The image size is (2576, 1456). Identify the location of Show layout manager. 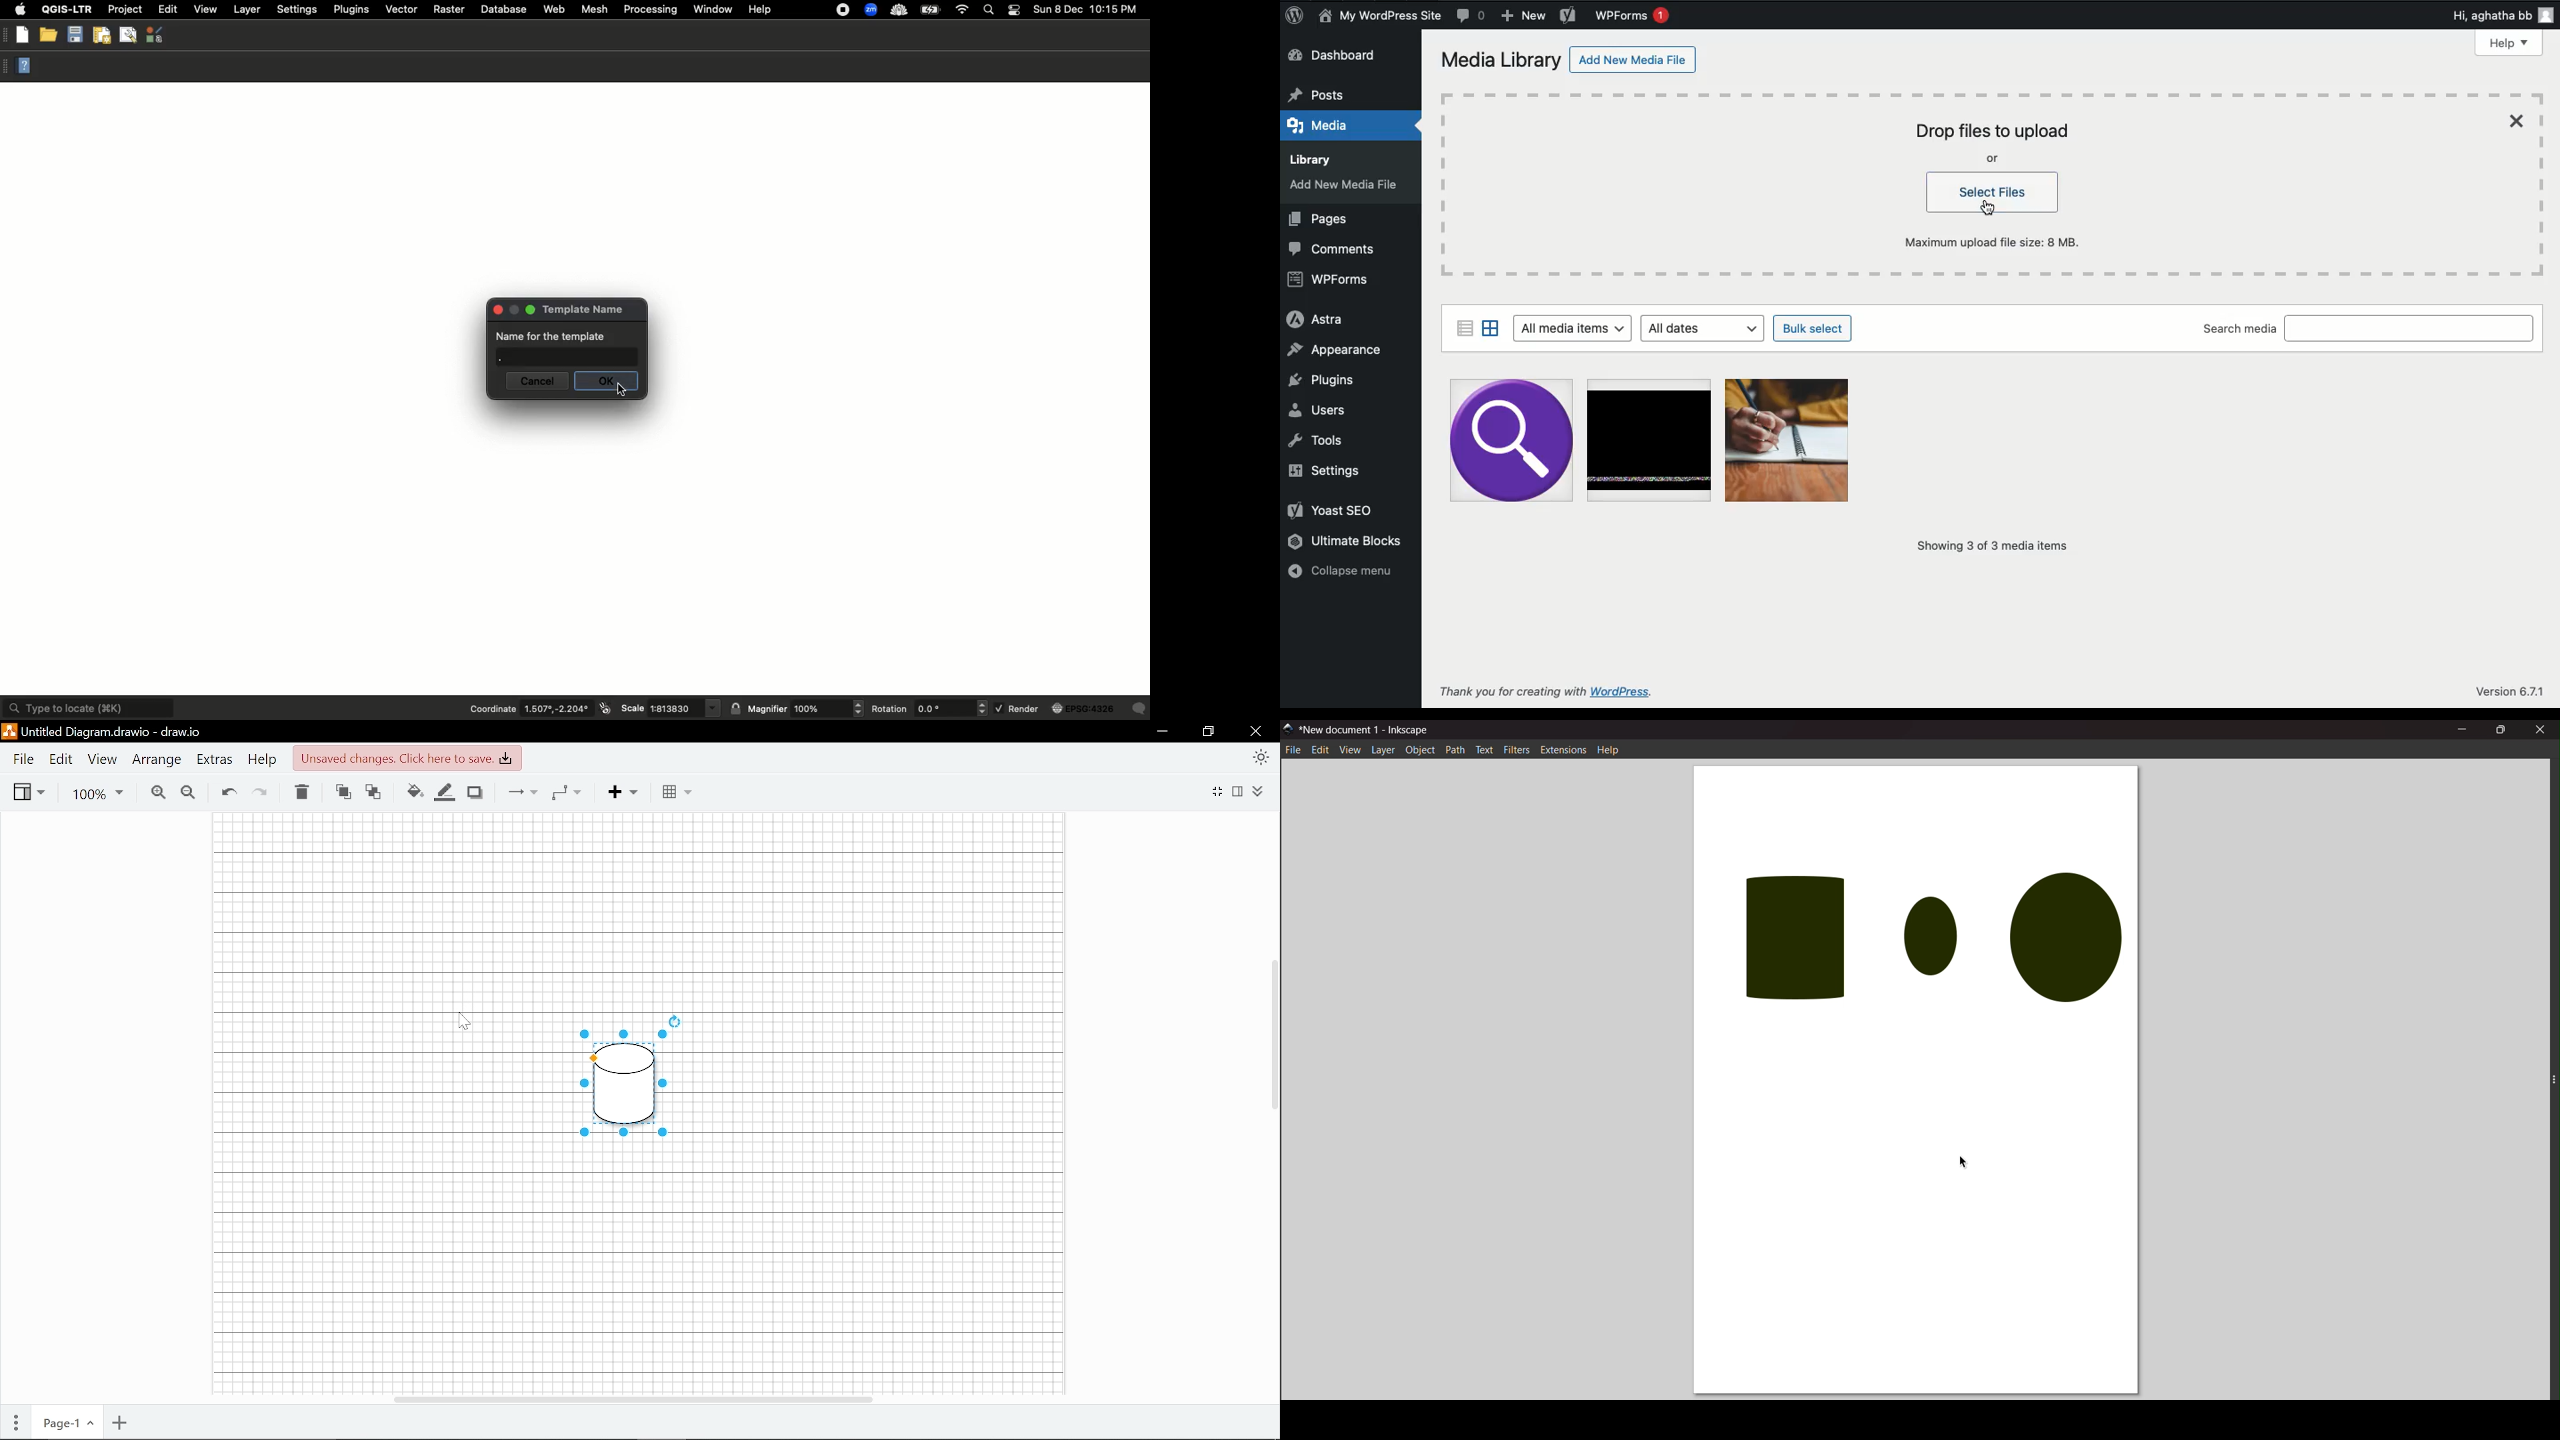
(127, 36).